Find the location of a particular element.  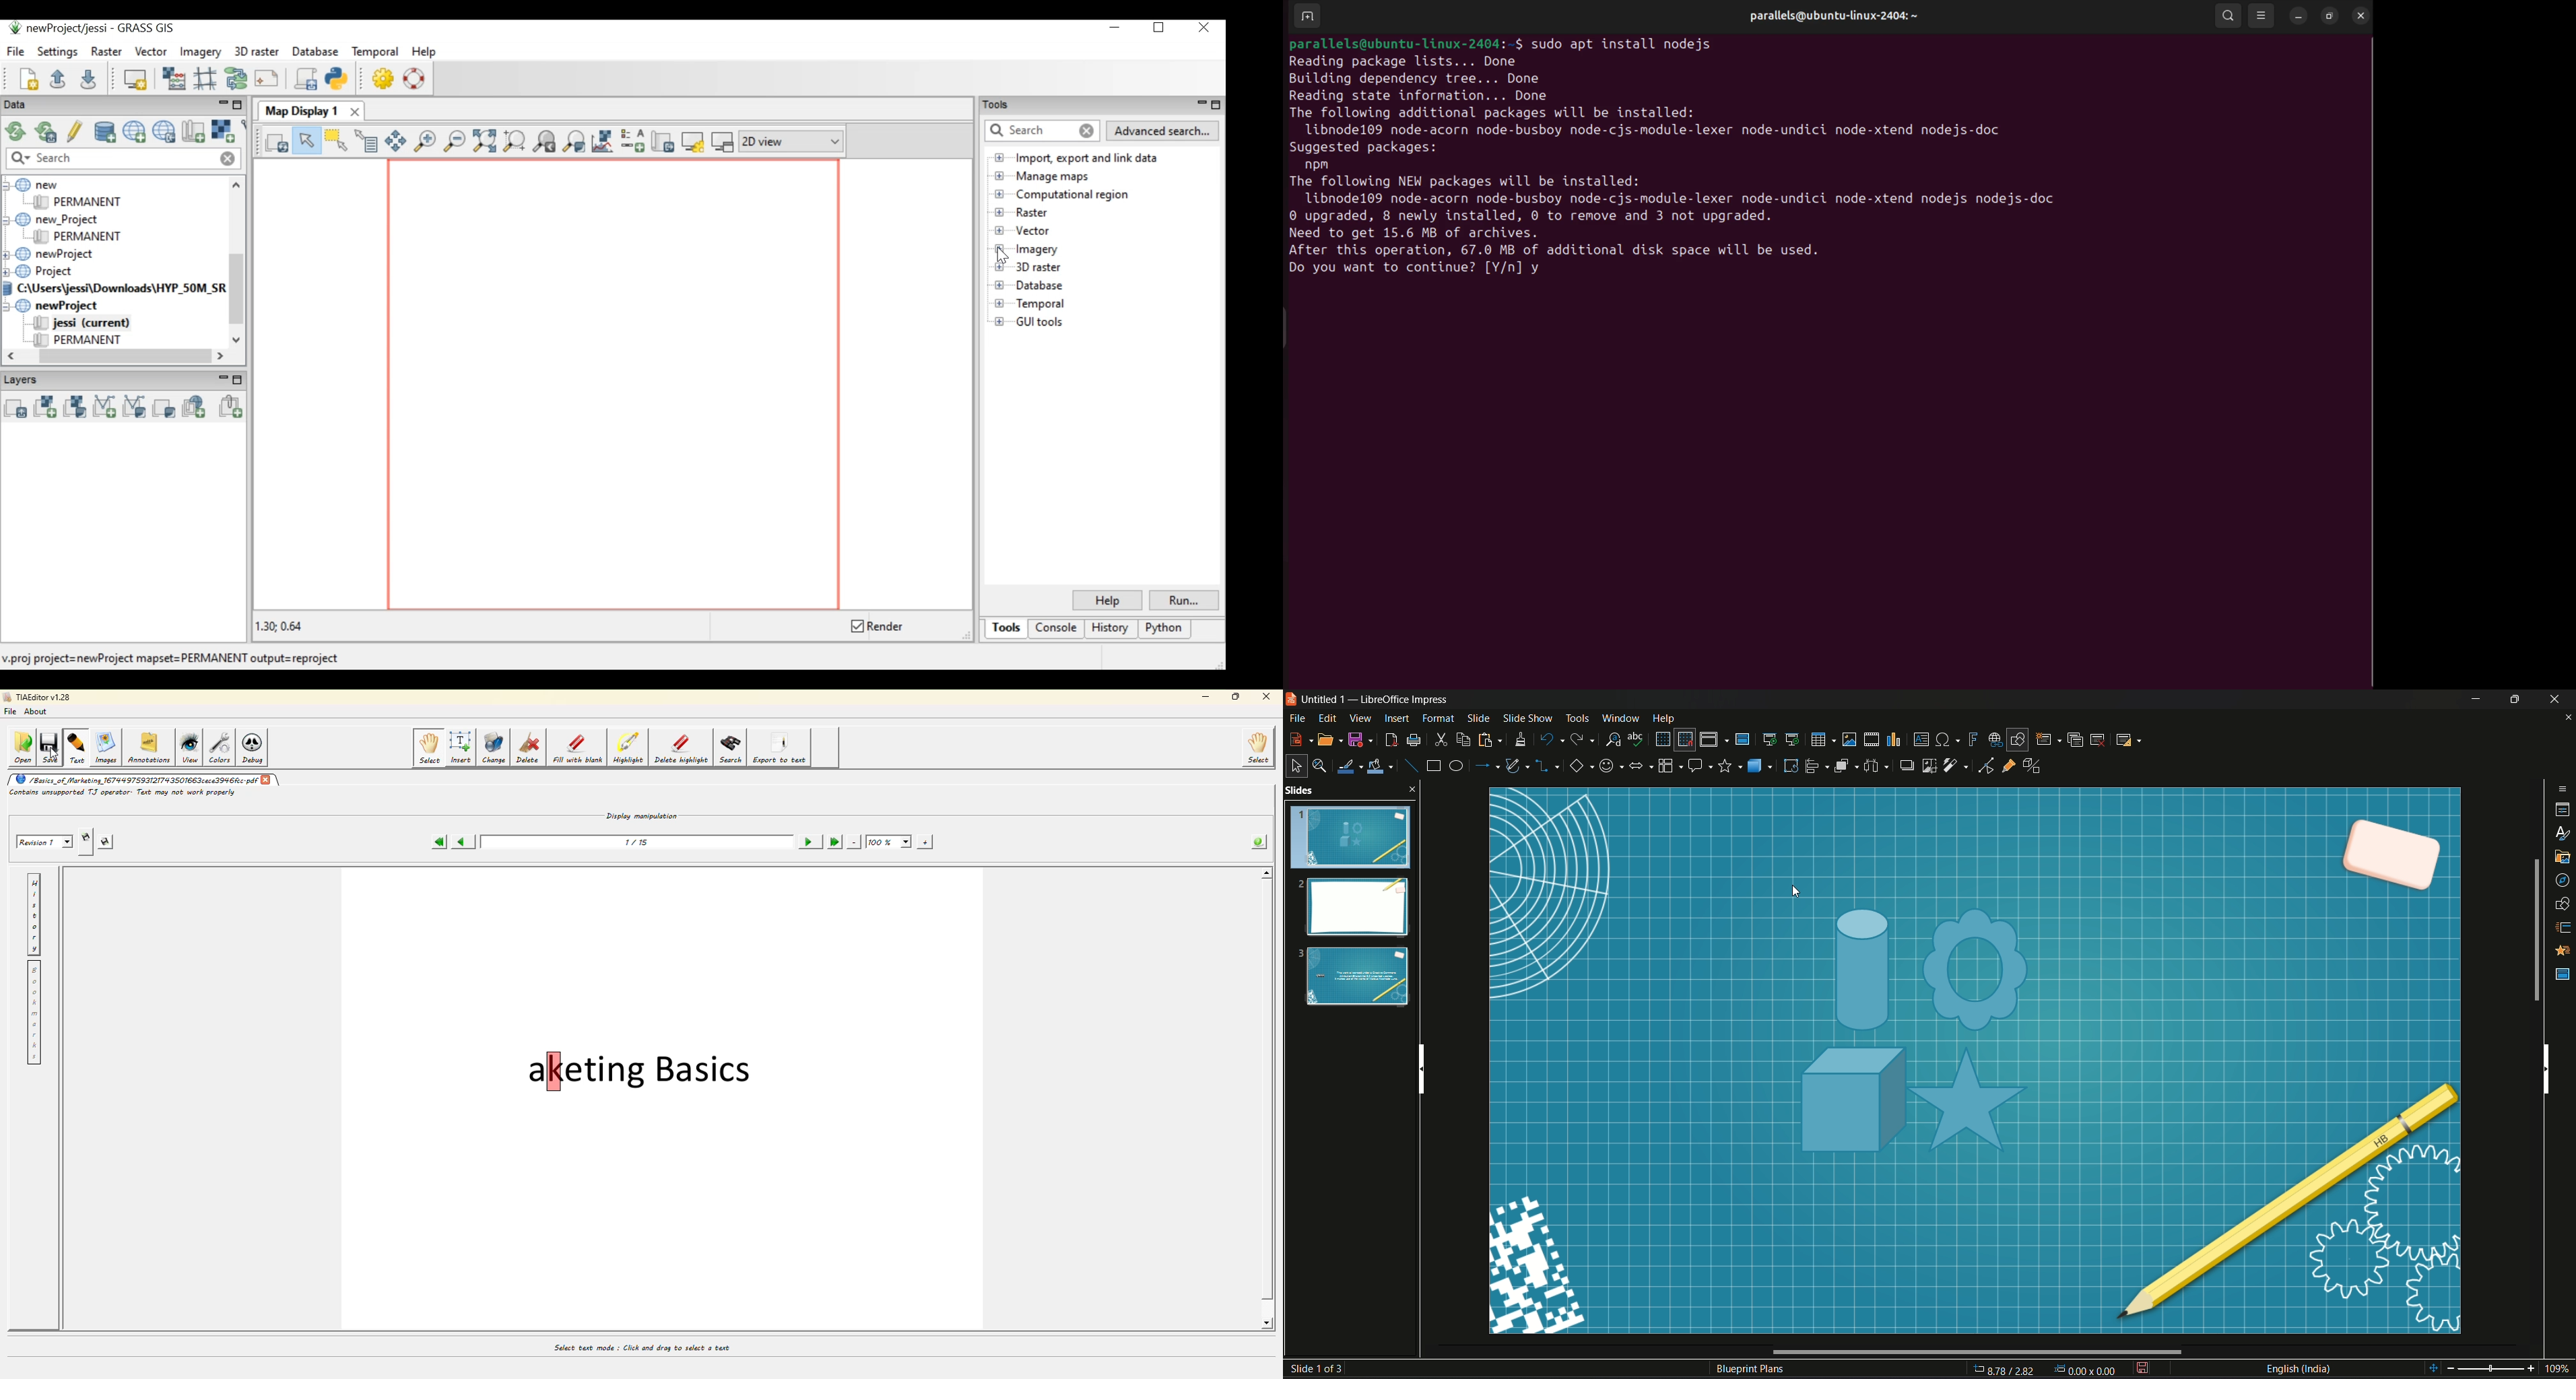

slide is located at coordinates (1972, 1063).